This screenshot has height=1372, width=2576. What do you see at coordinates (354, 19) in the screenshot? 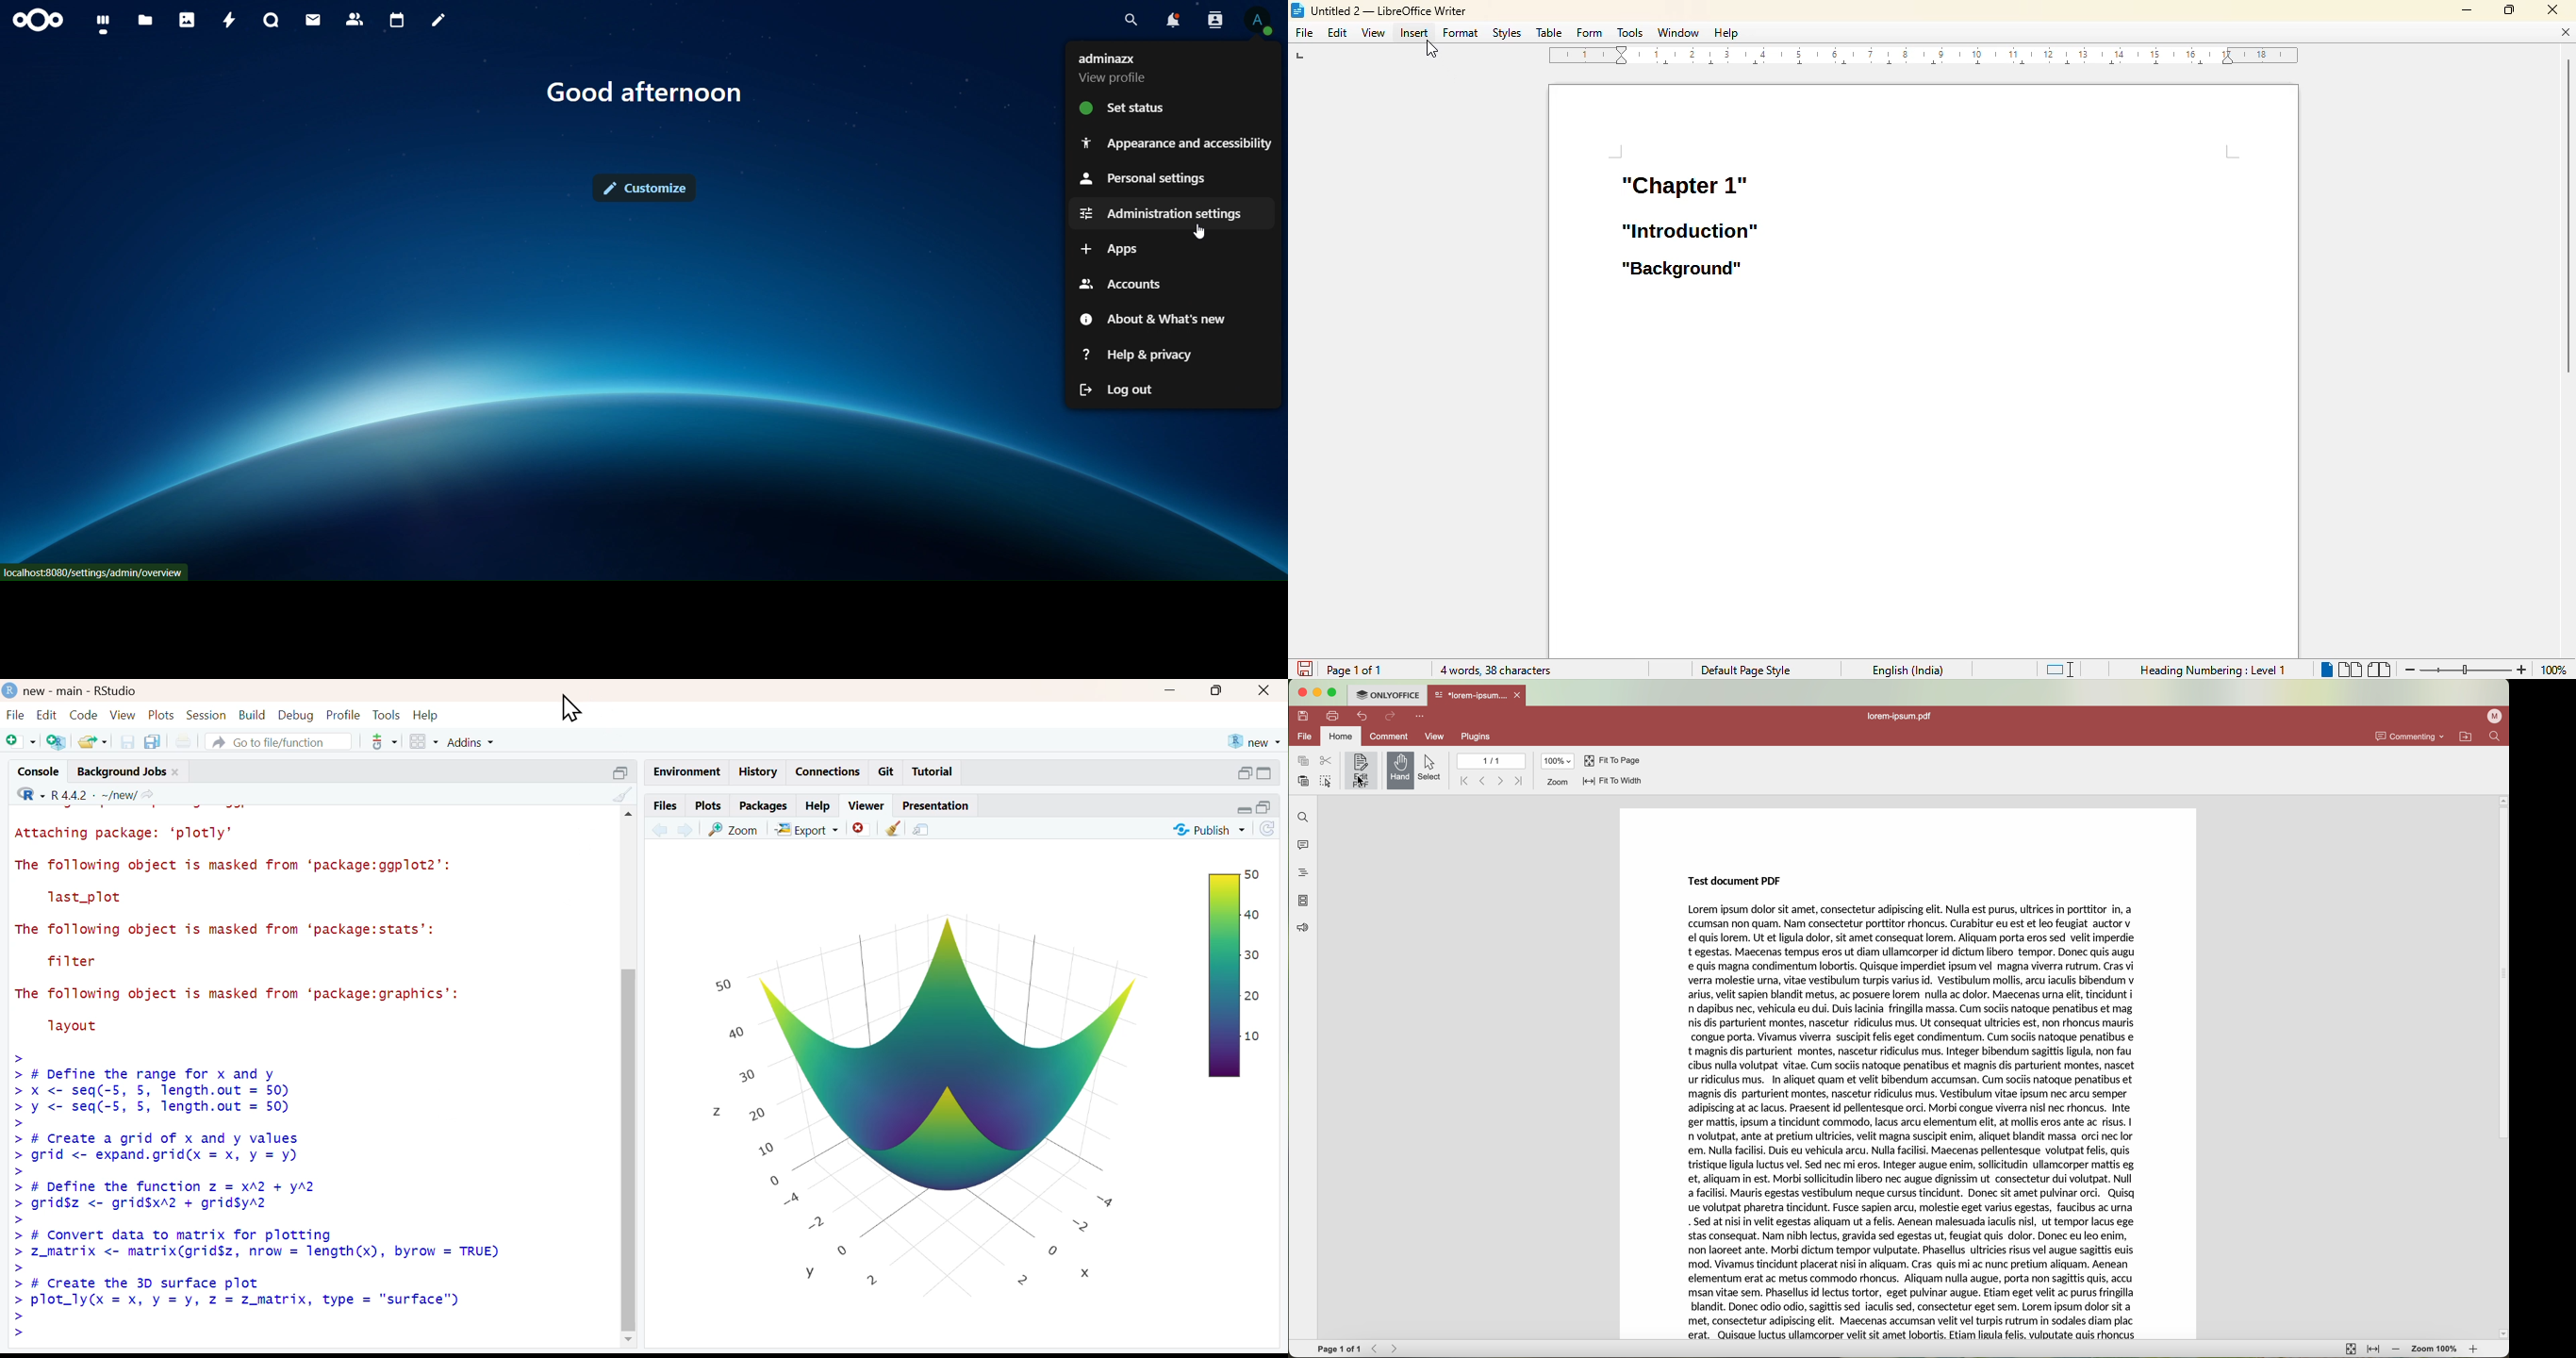
I see `contacts` at bounding box center [354, 19].